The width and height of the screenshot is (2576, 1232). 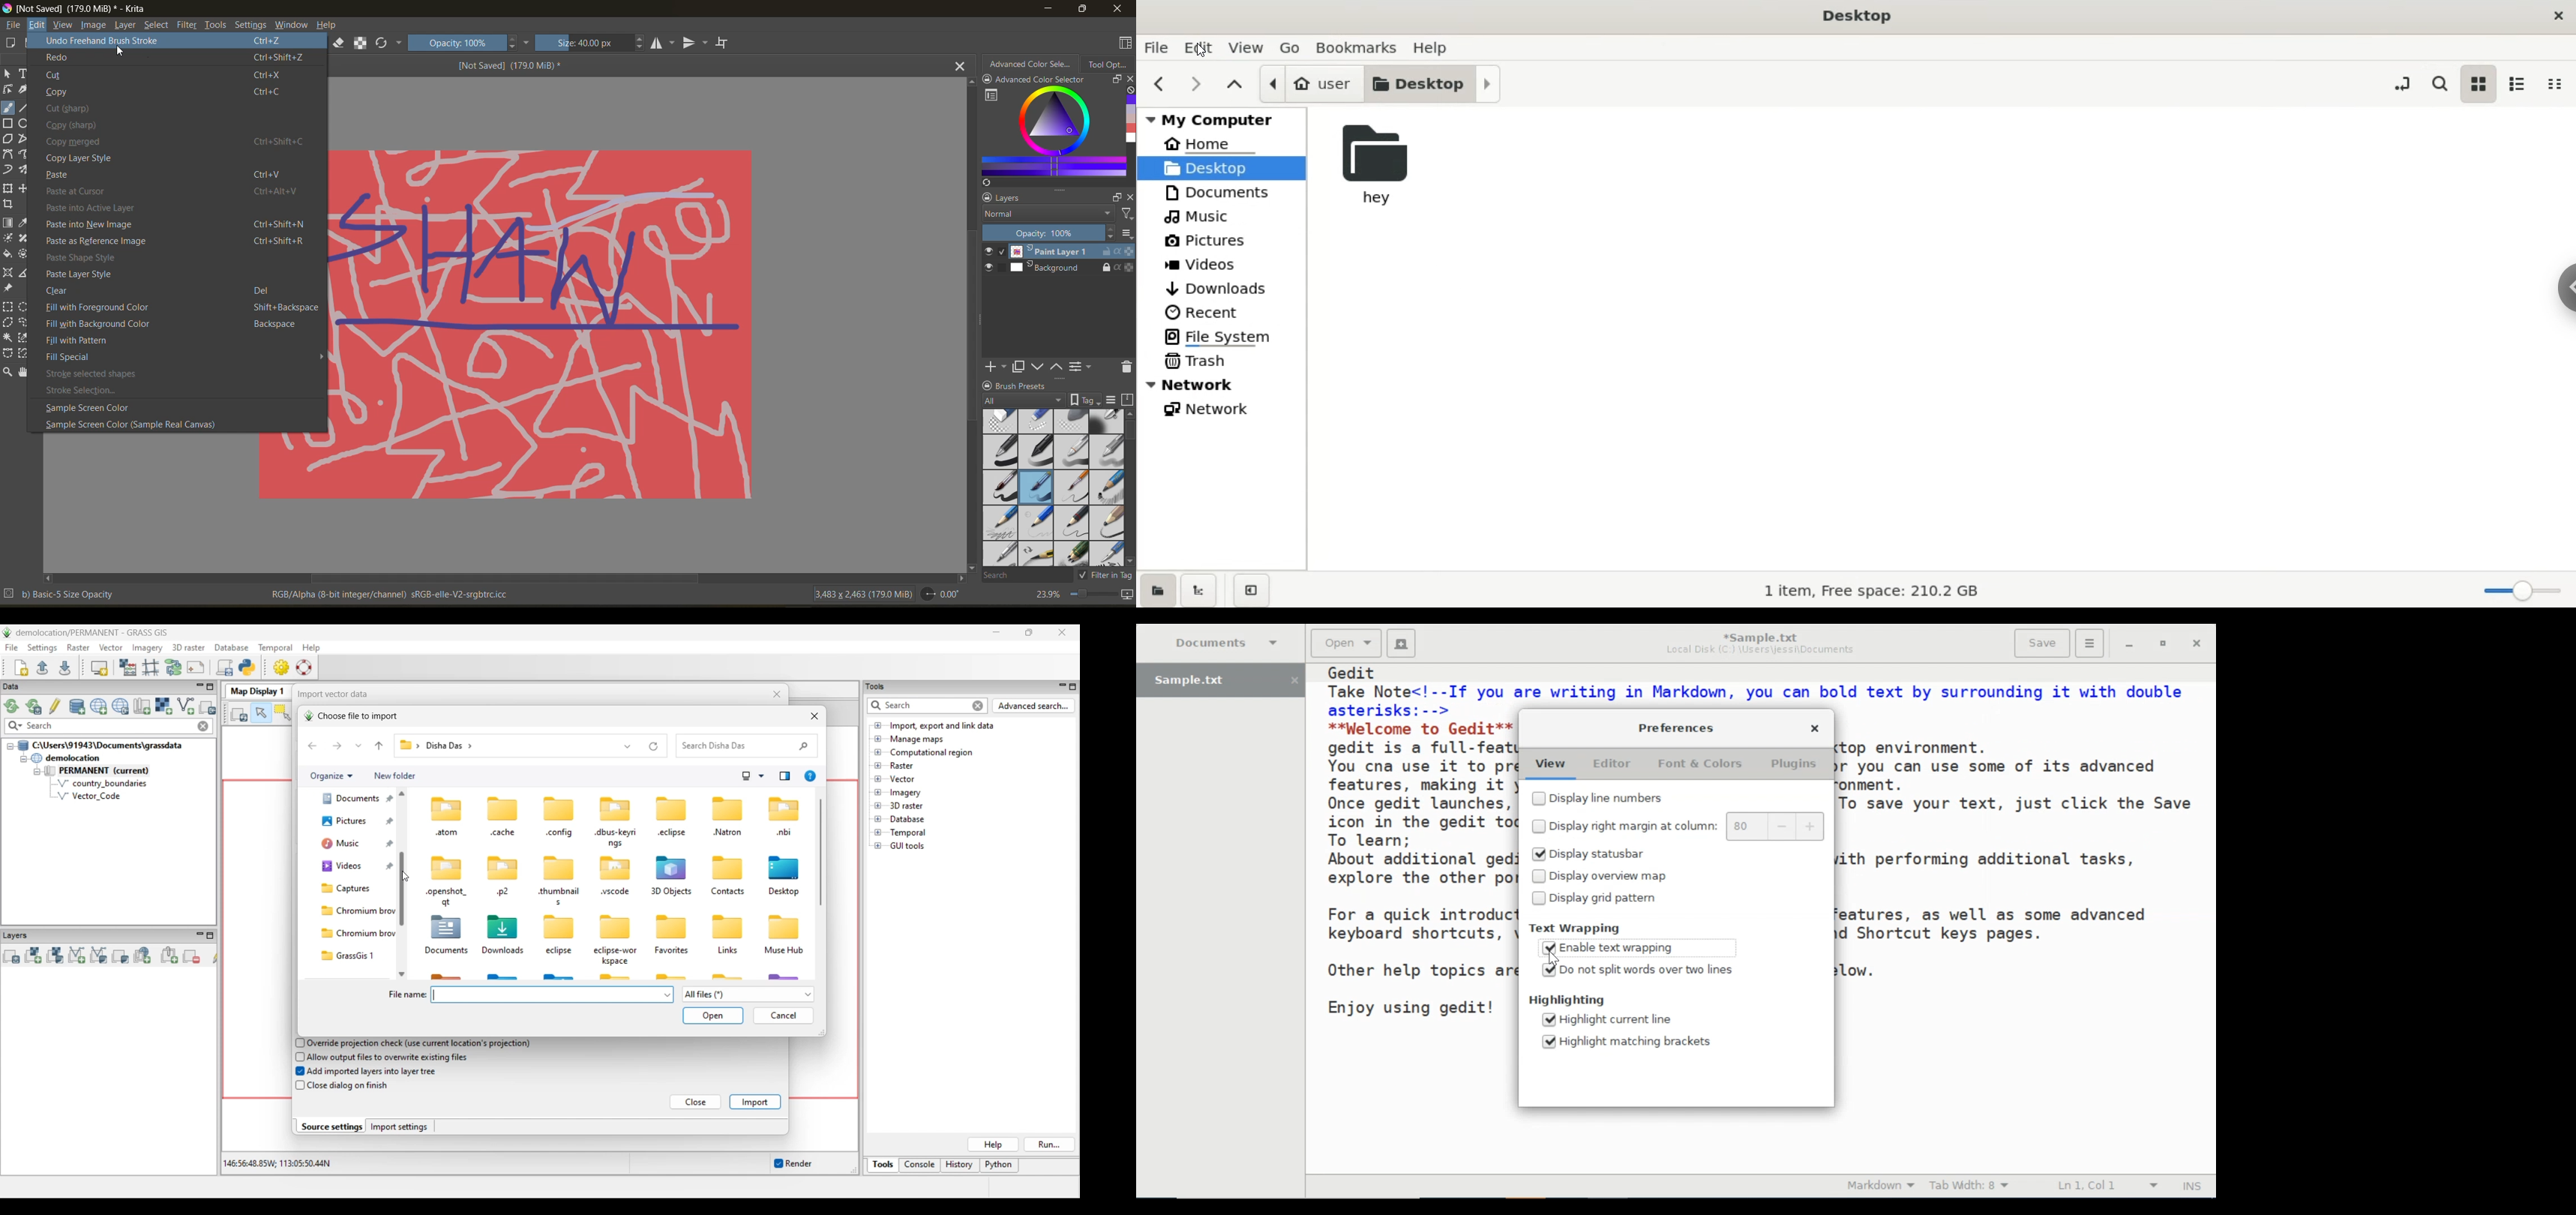 What do you see at coordinates (1018, 198) in the screenshot?
I see `layers` at bounding box center [1018, 198].